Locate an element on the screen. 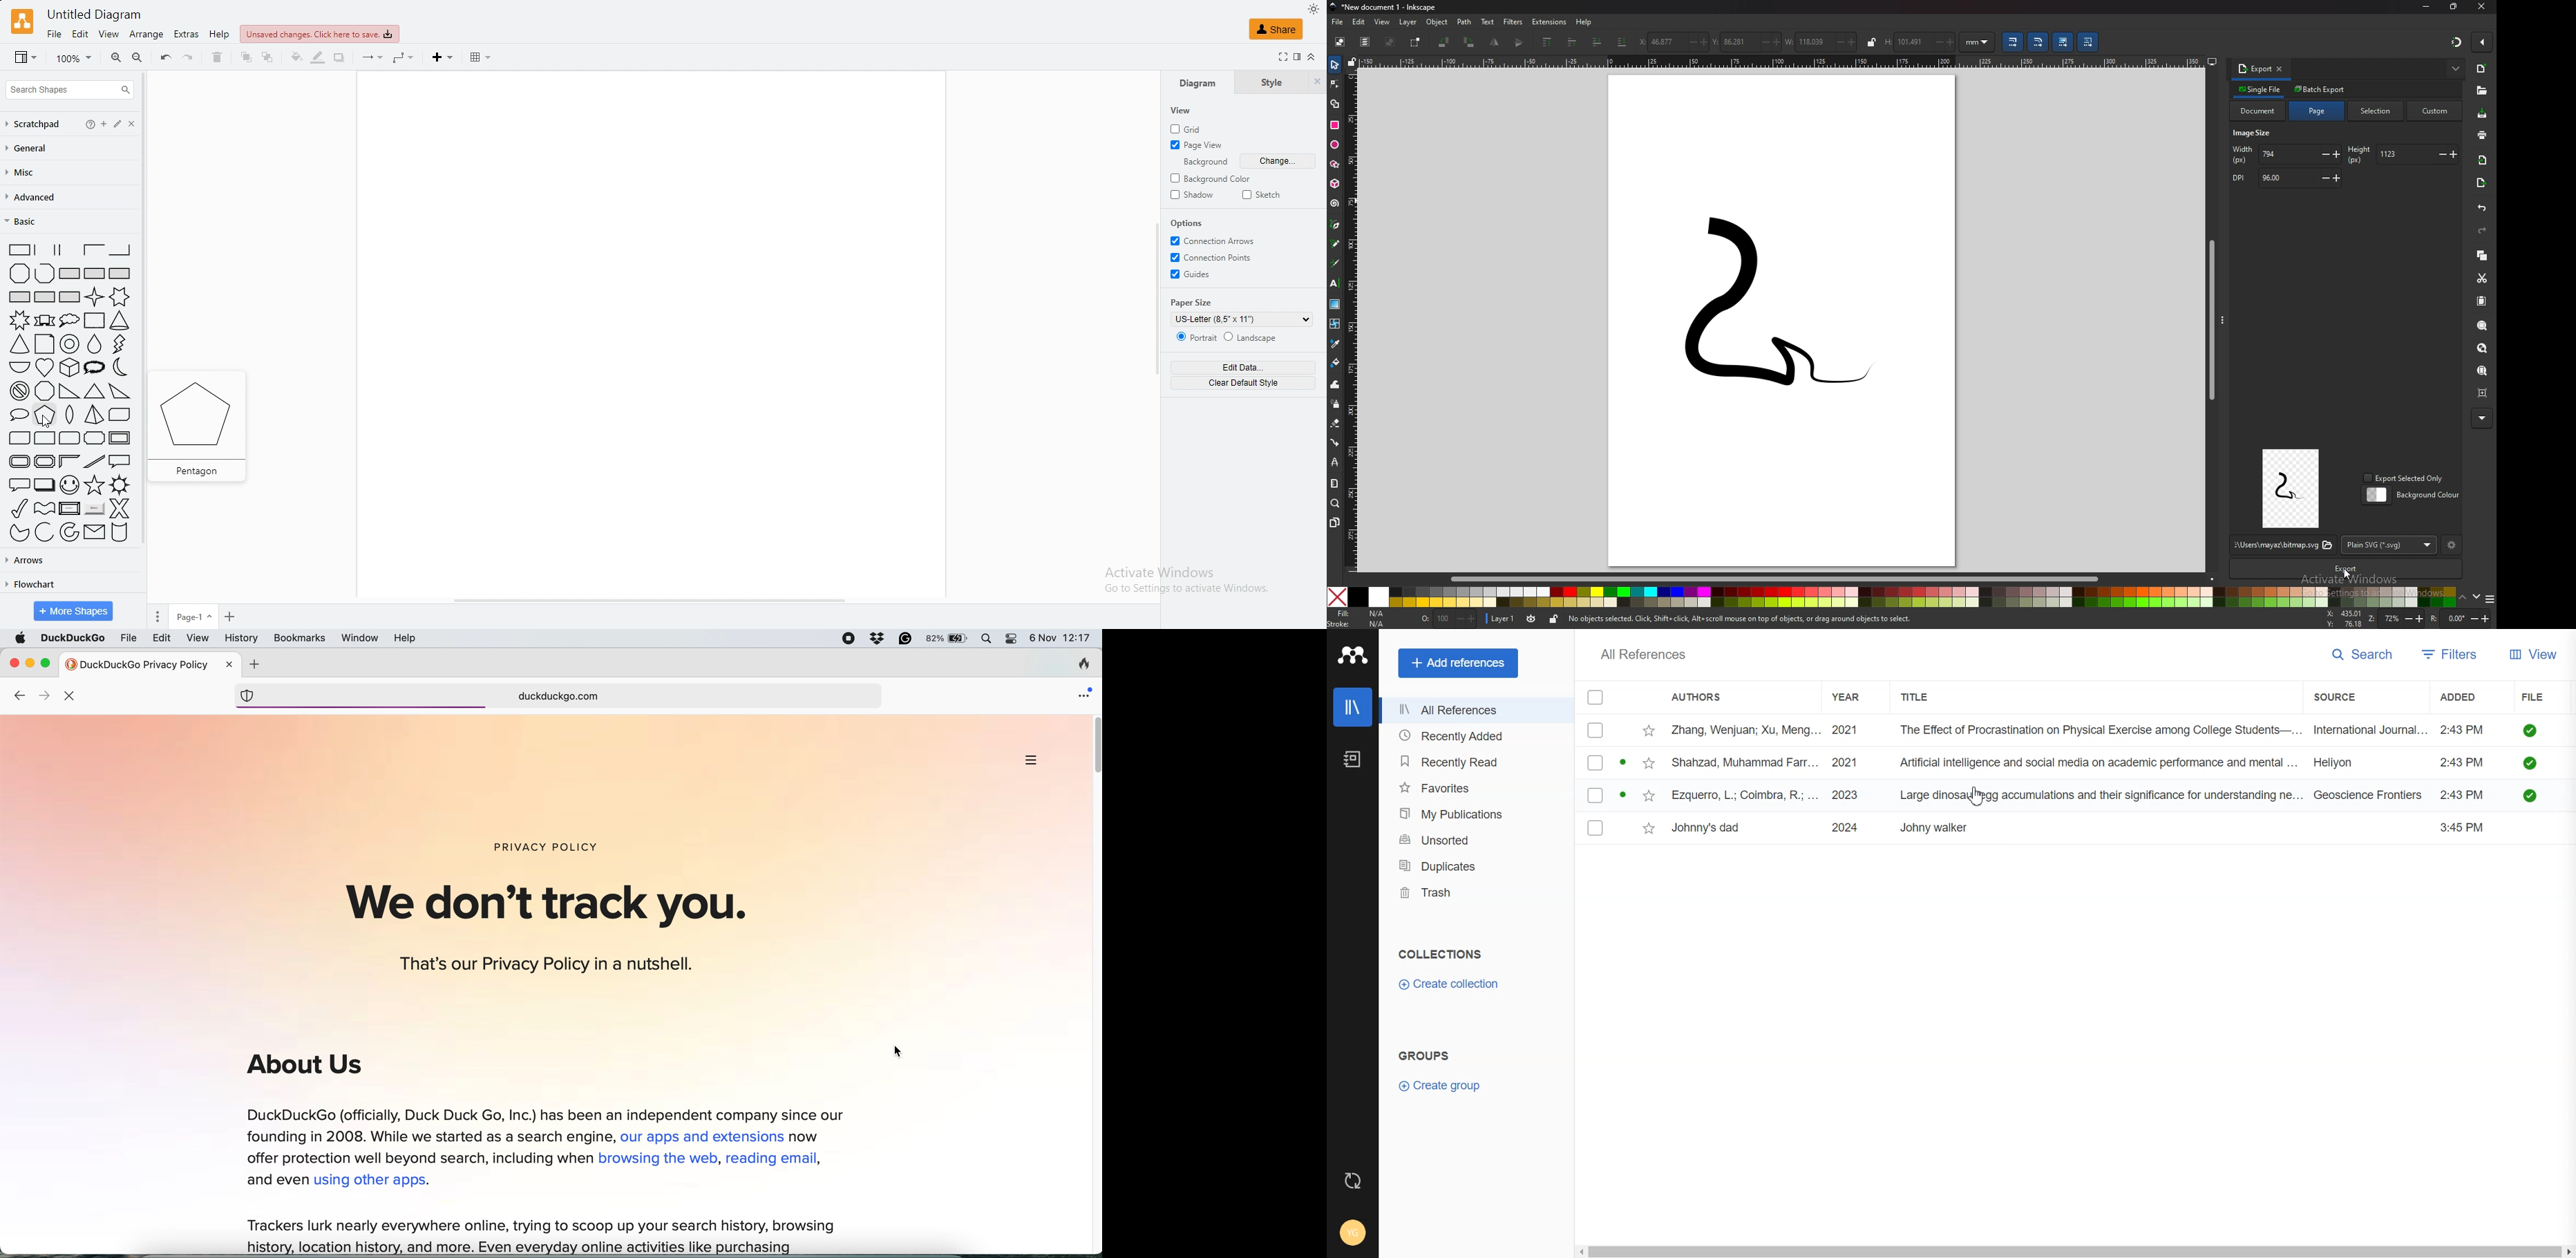  pages is located at coordinates (1335, 522).